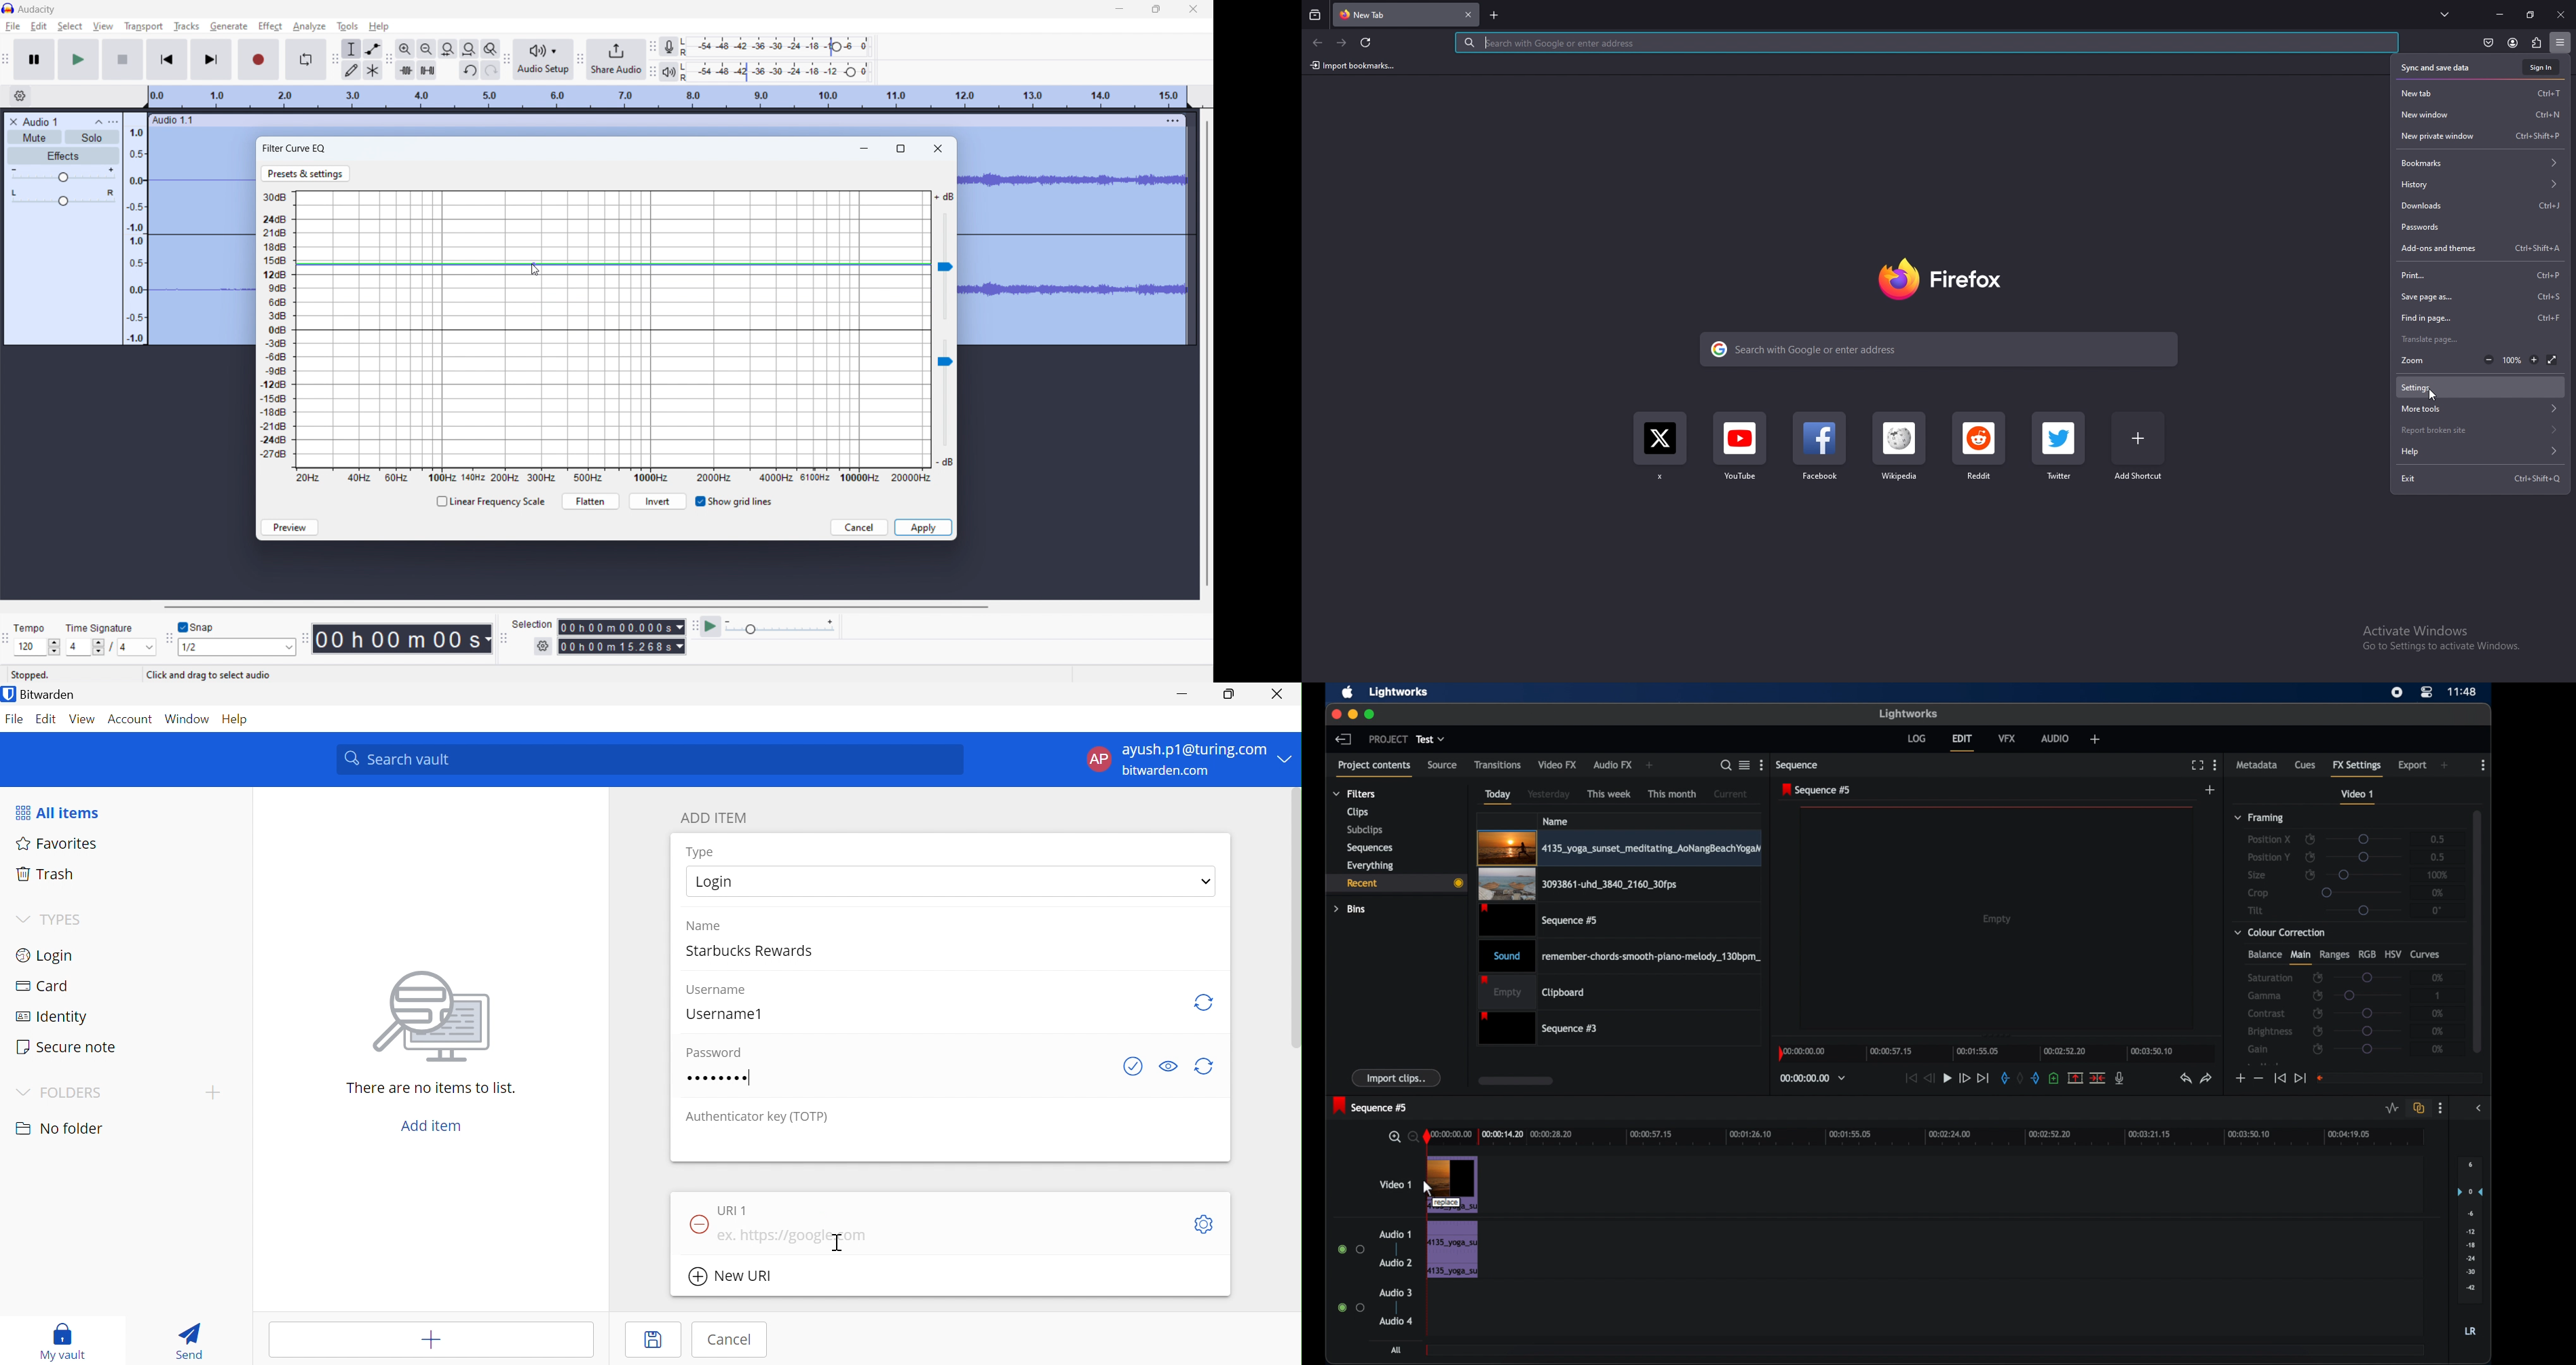 The image size is (2576, 1372). Describe the element at coordinates (2553, 359) in the screenshot. I see `fit to screen` at that location.